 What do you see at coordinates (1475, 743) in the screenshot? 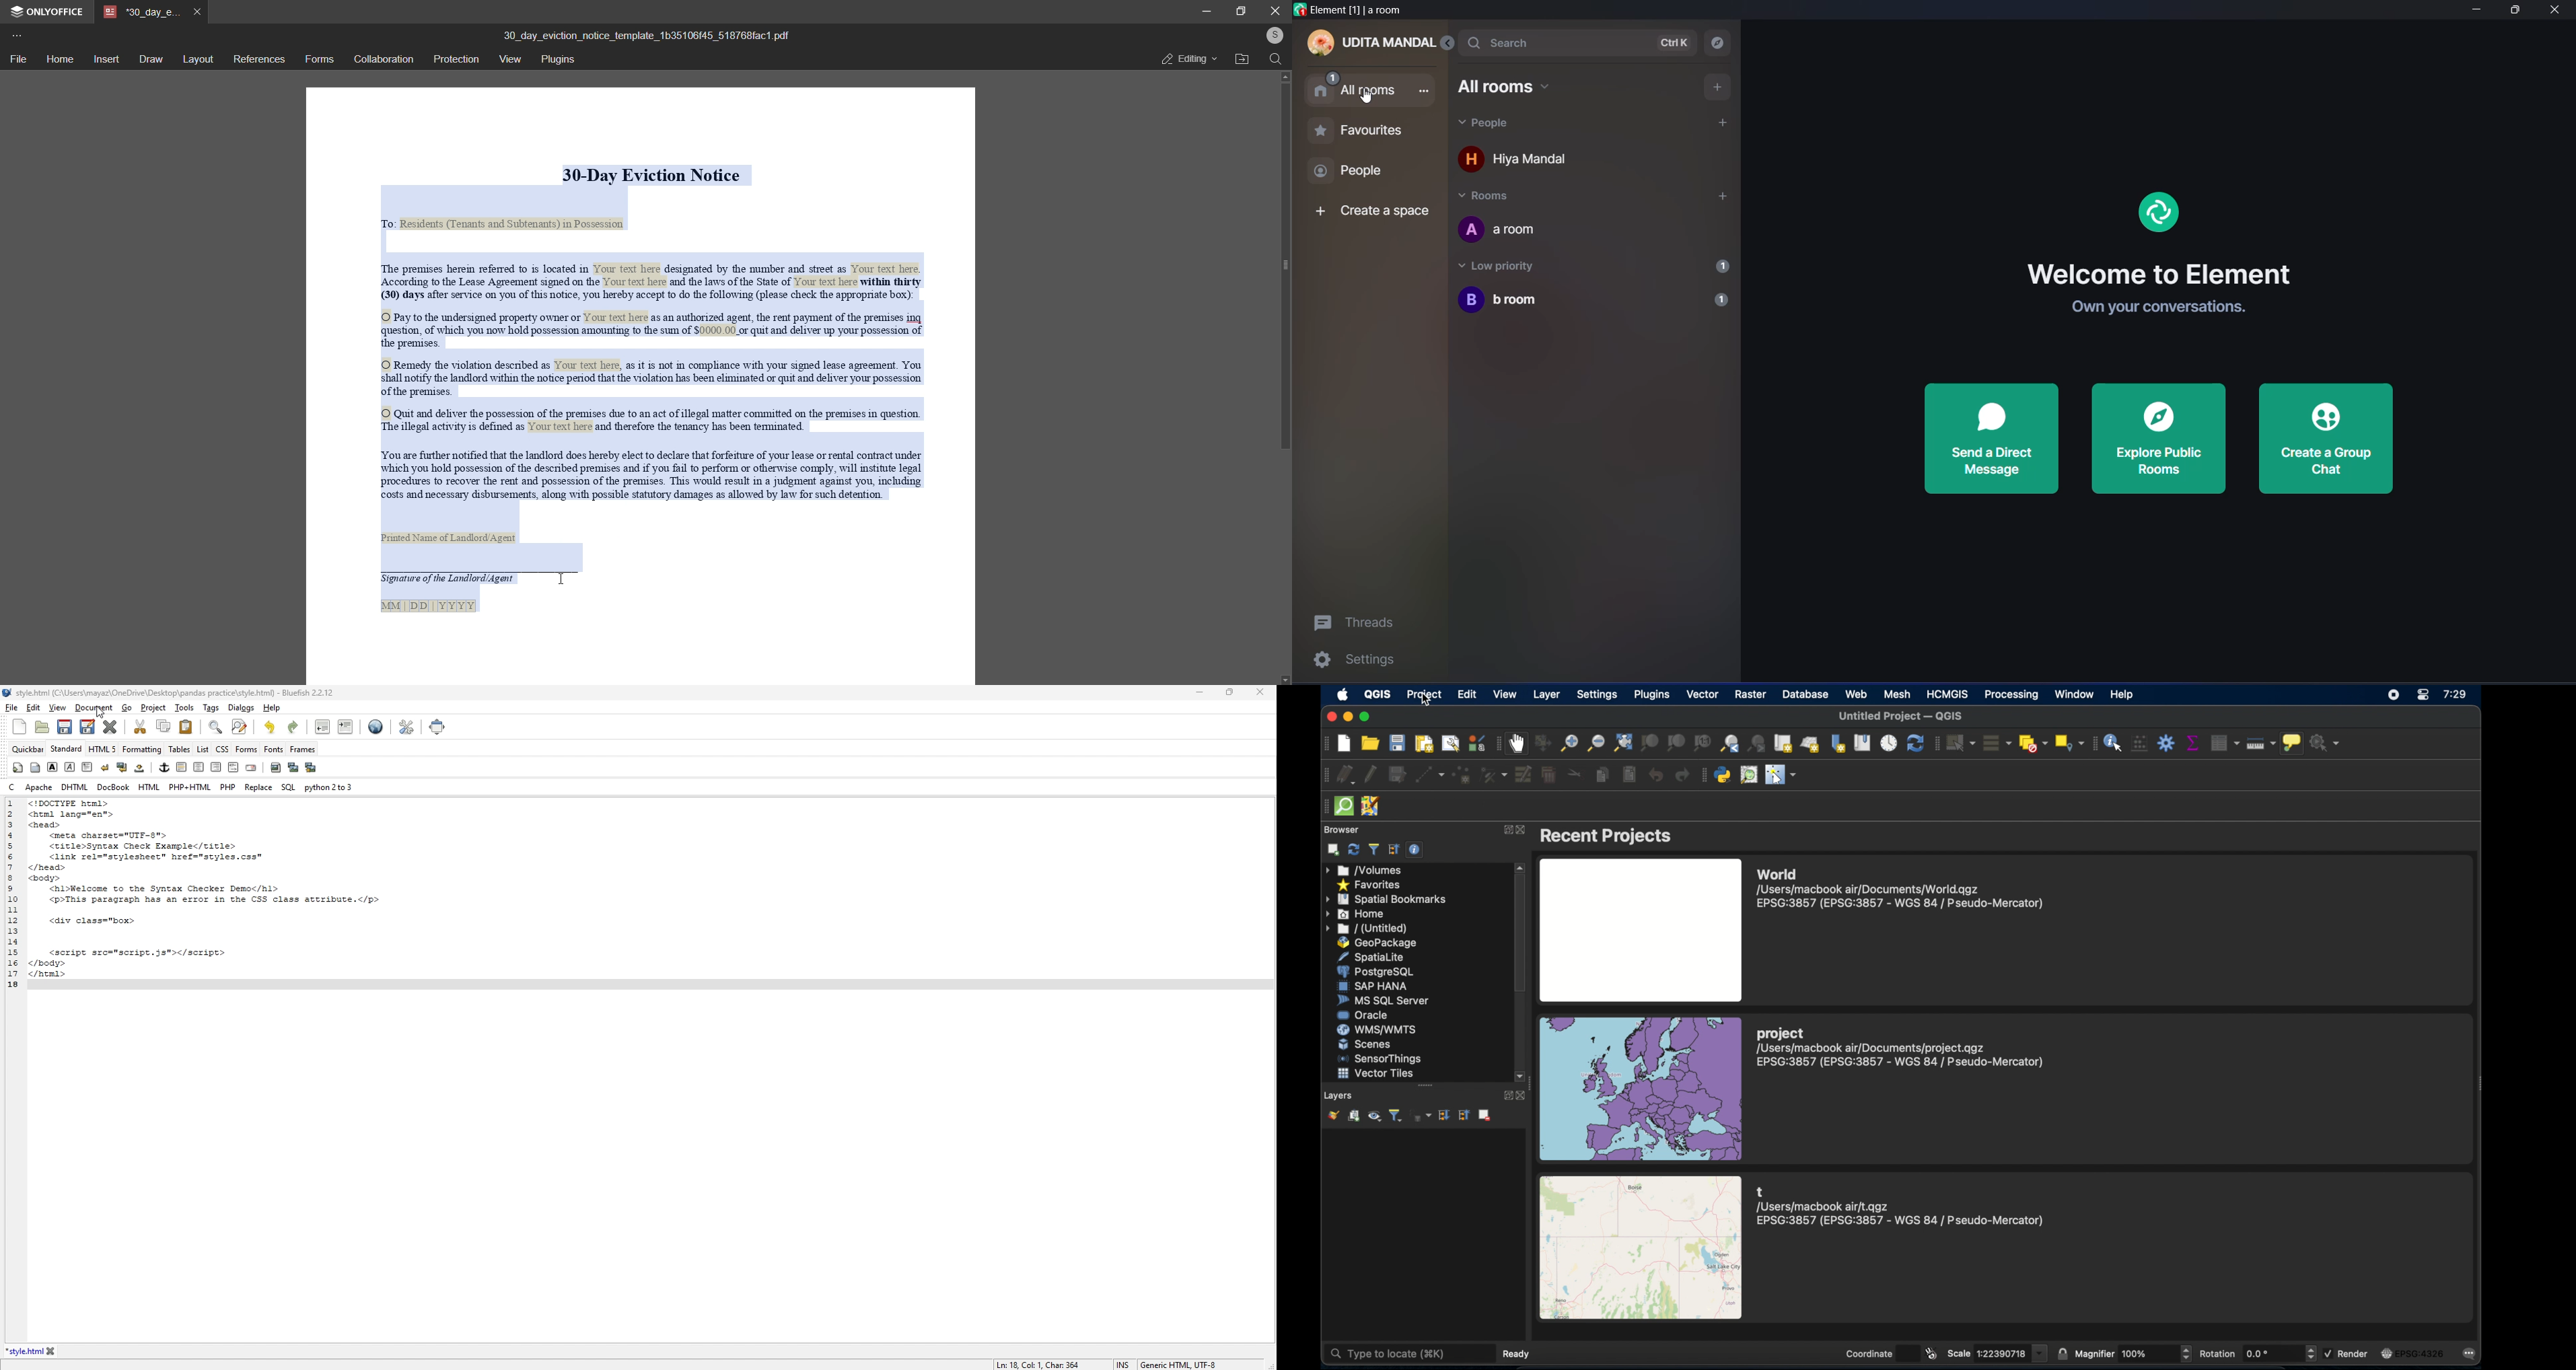
I see `style manager` at bounding box center [1475, 743].